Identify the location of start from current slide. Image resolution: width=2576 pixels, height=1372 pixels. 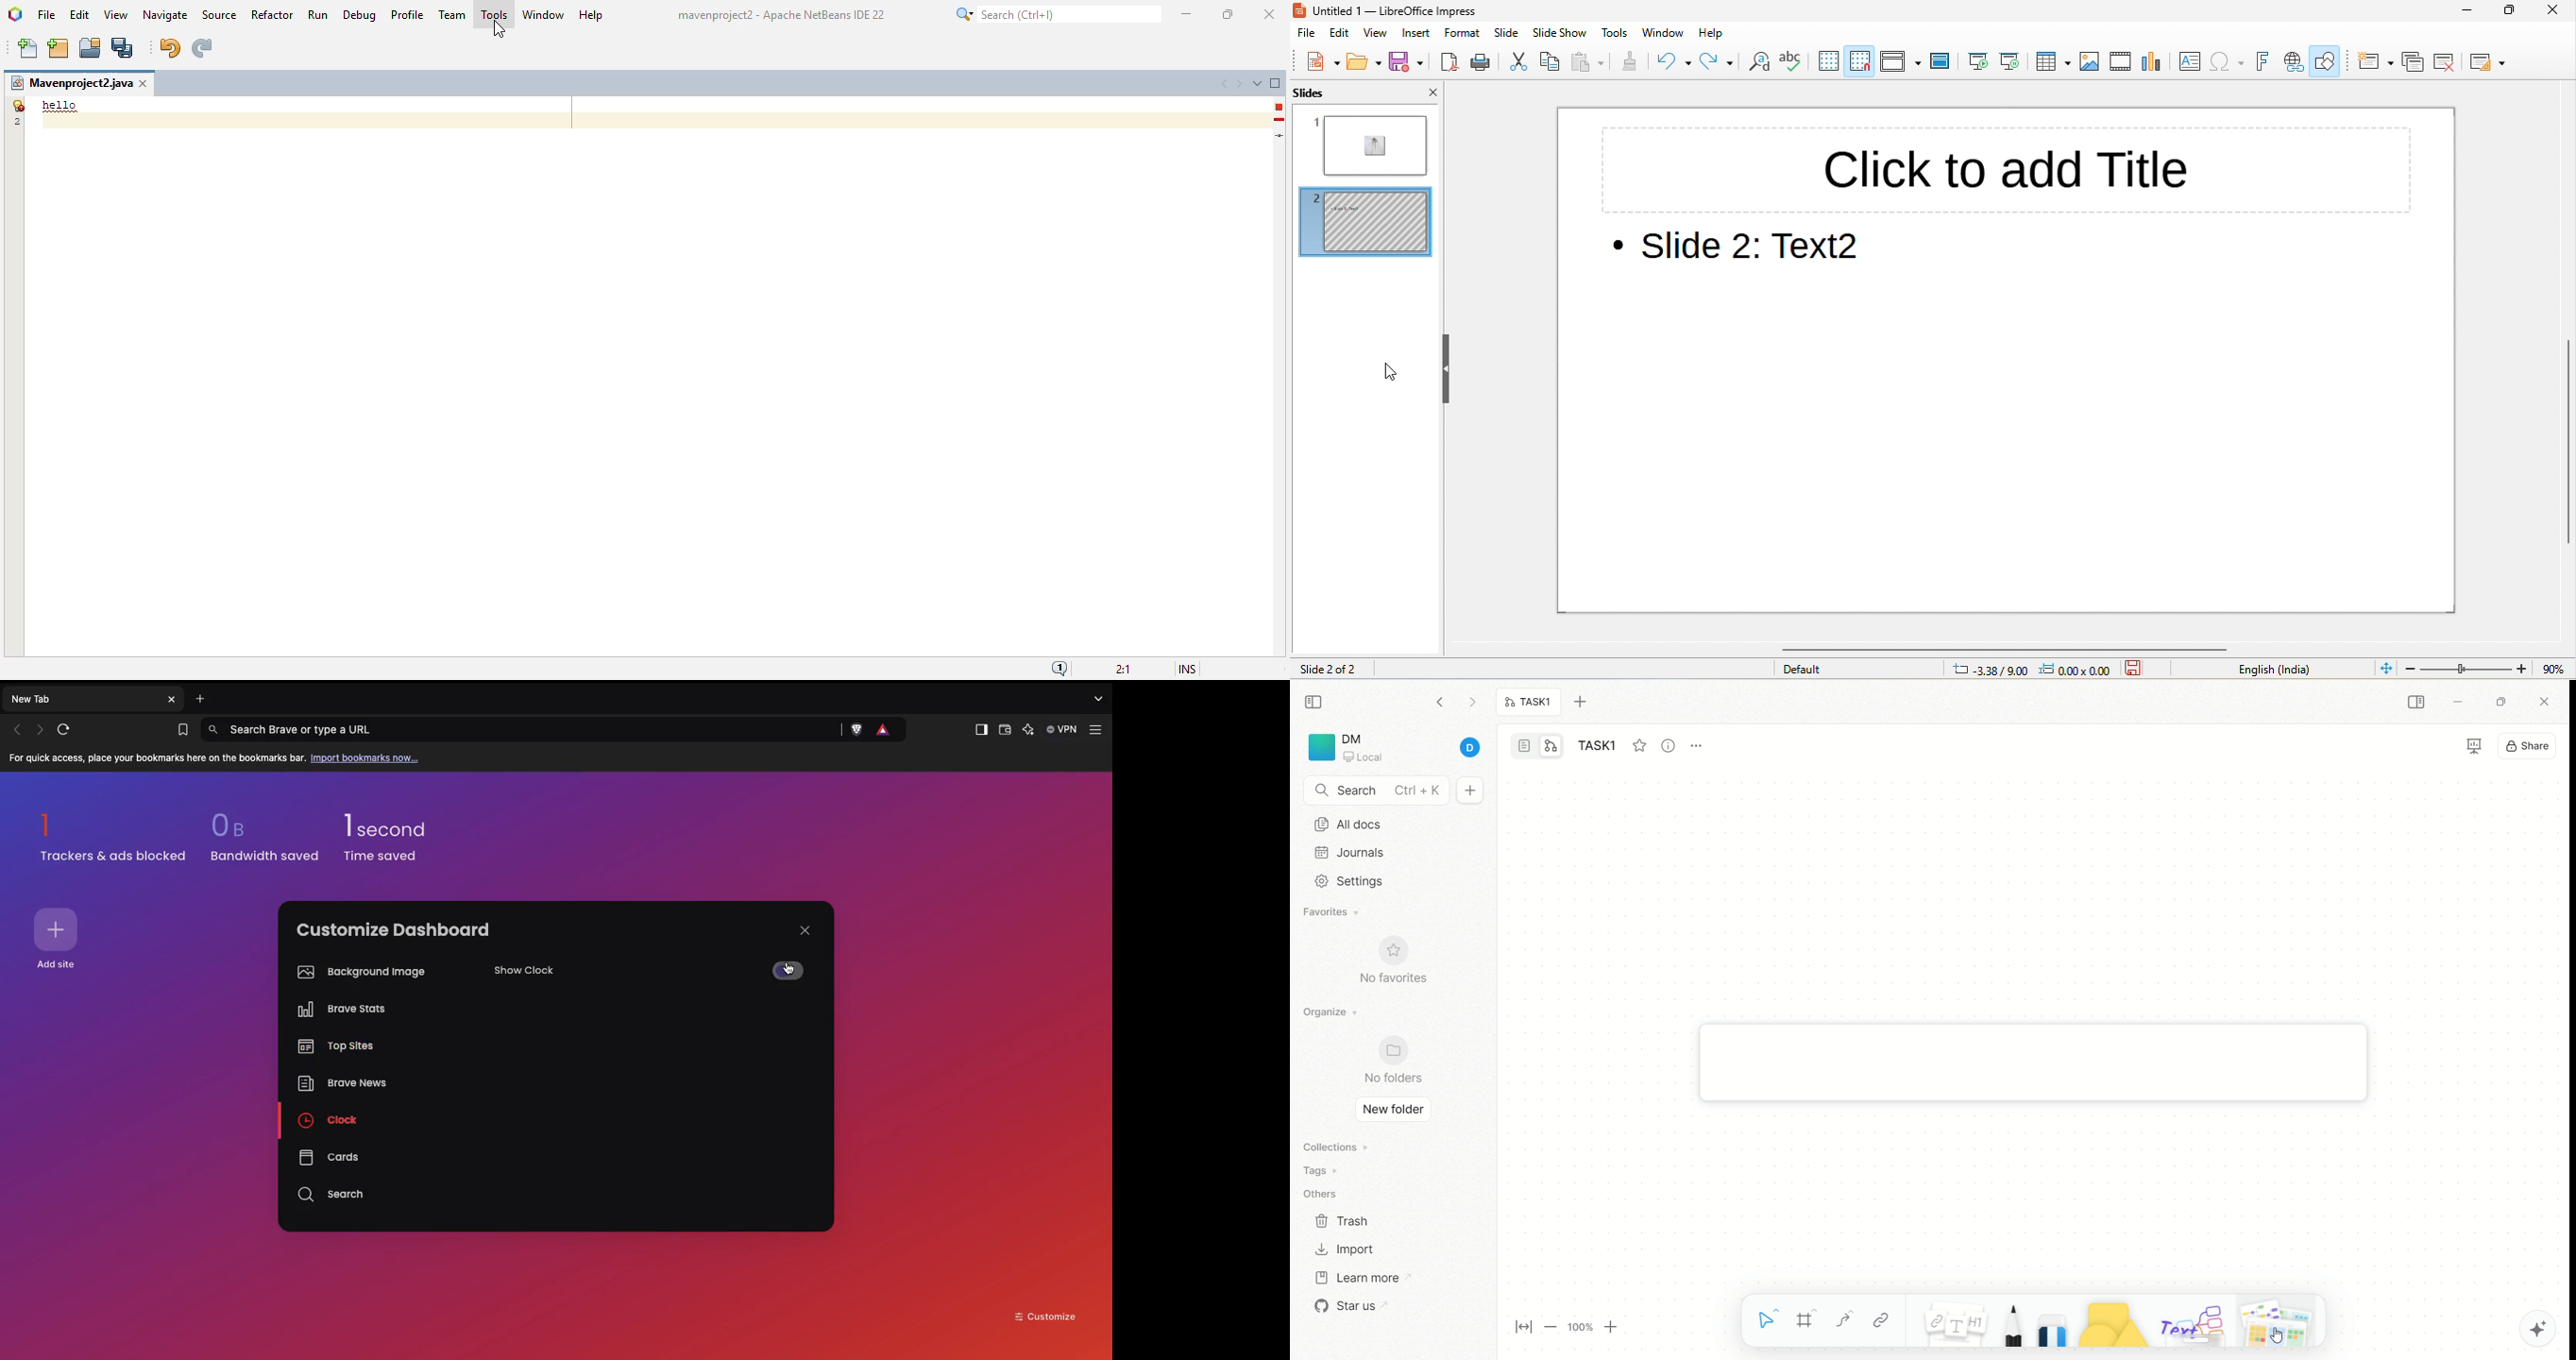
(2016, 61).